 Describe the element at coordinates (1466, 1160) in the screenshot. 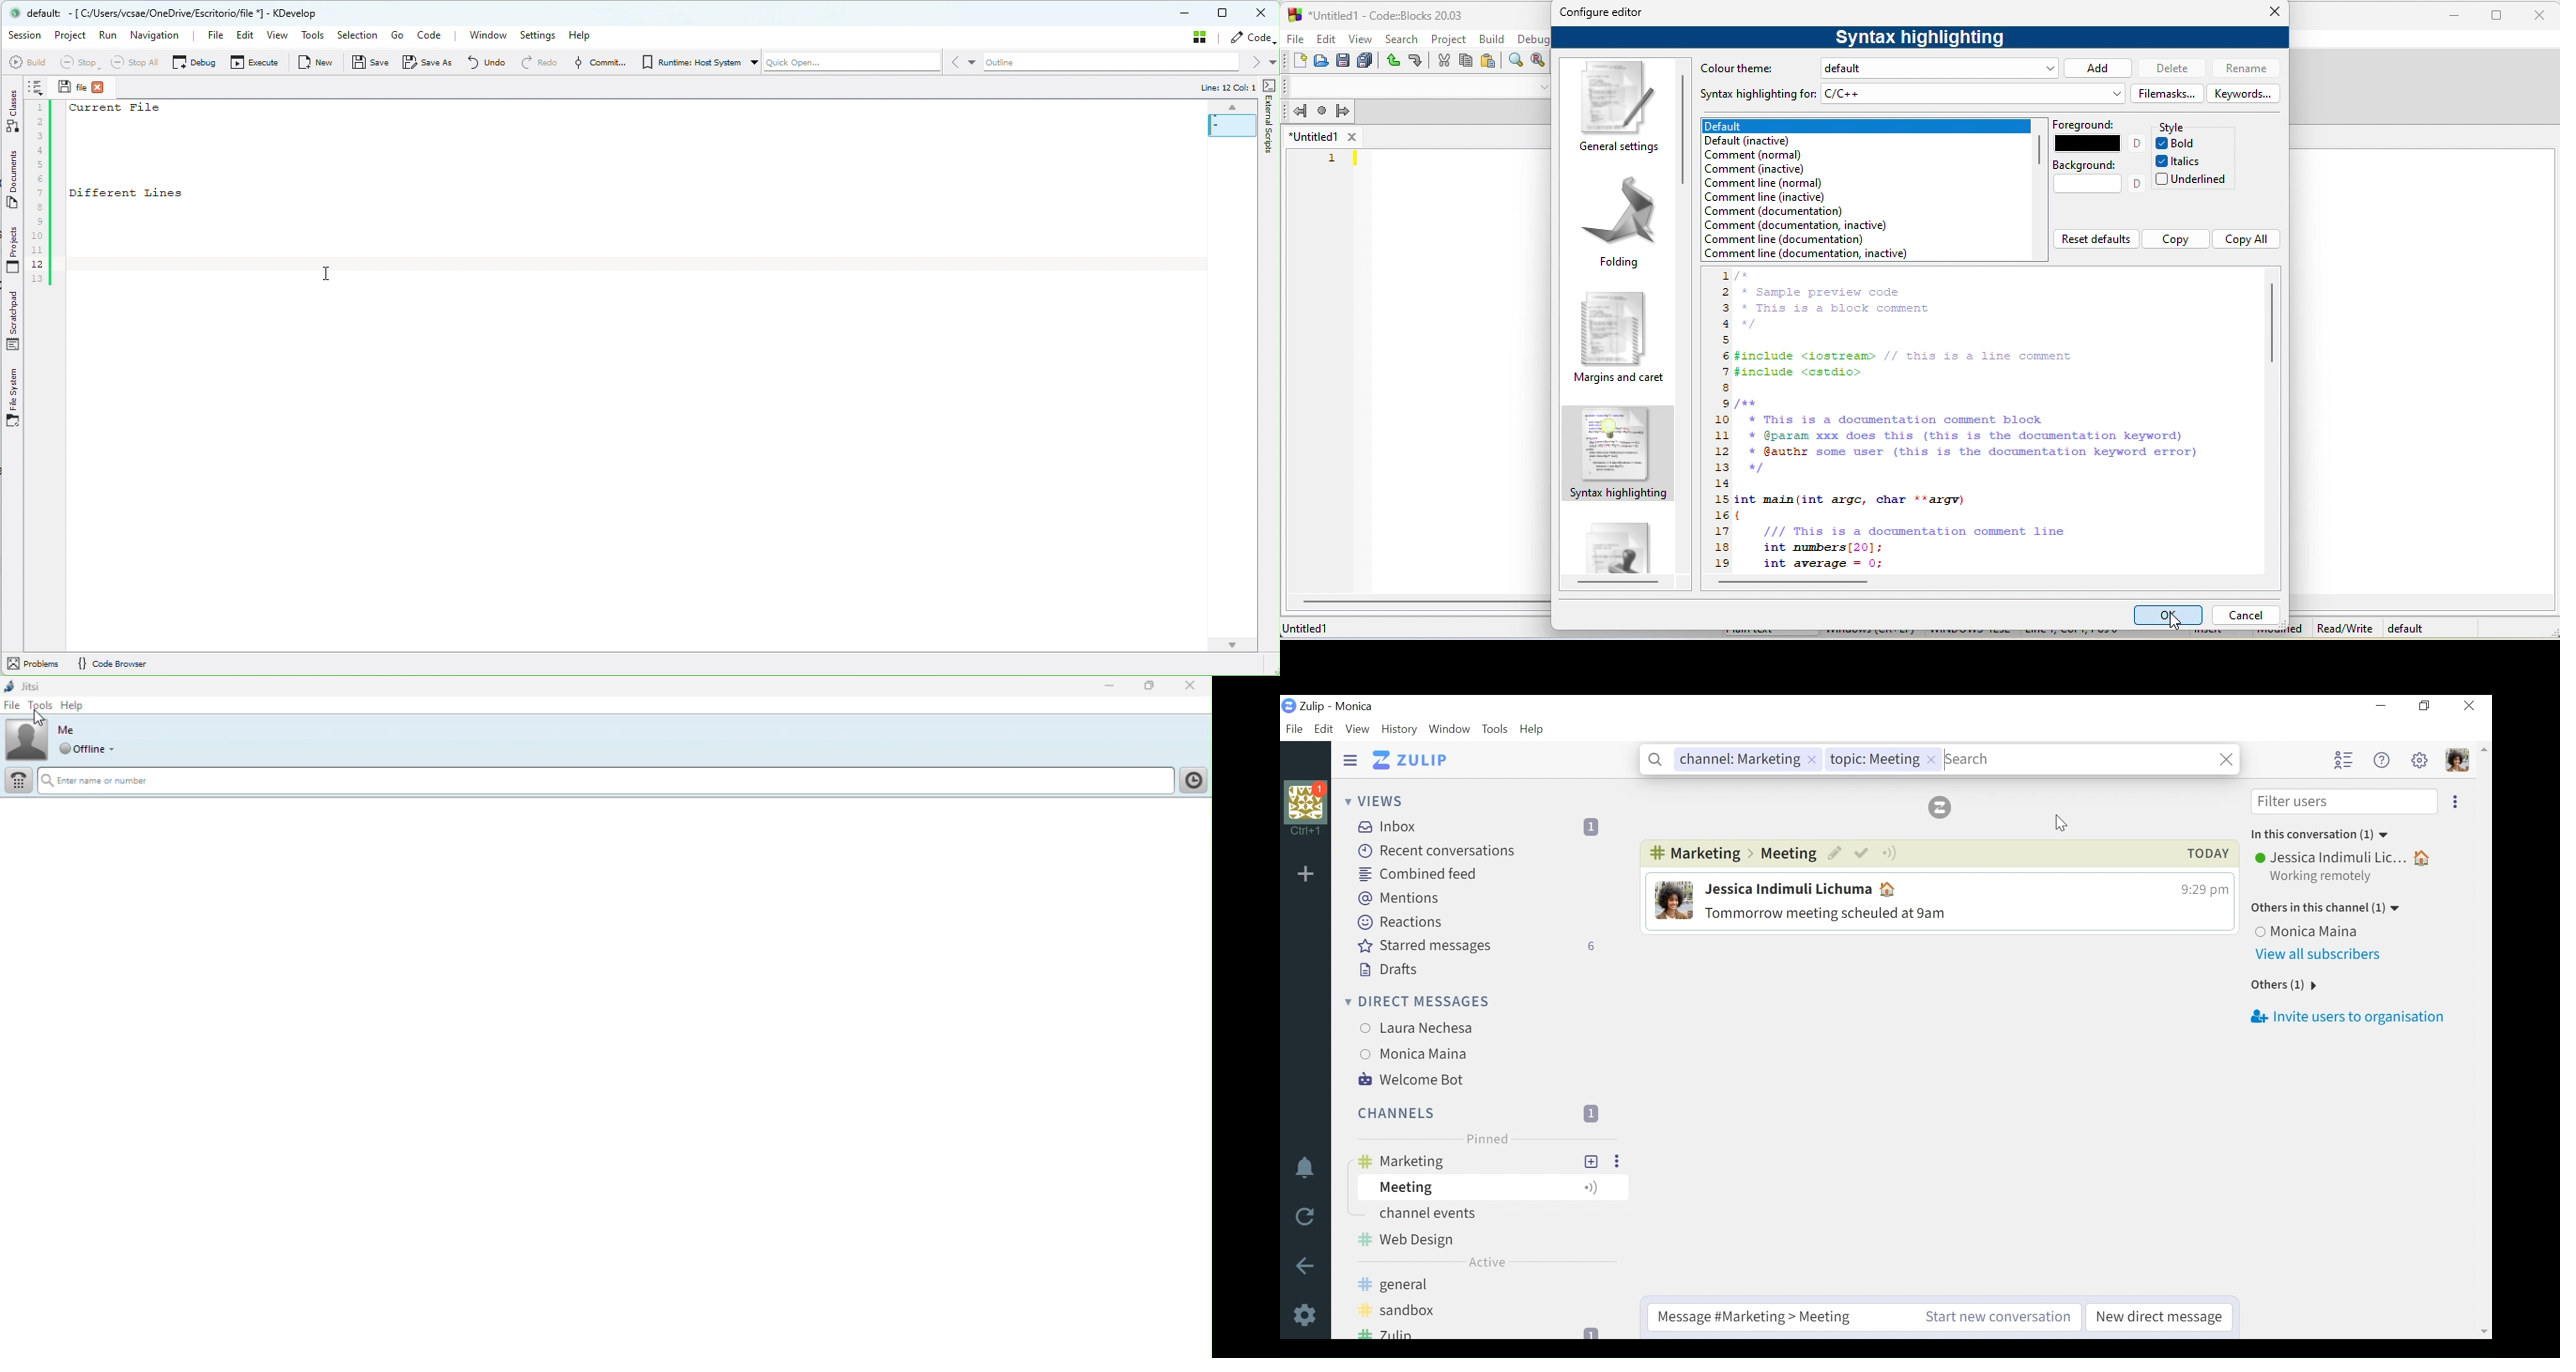

I see `Marketing` at that location.